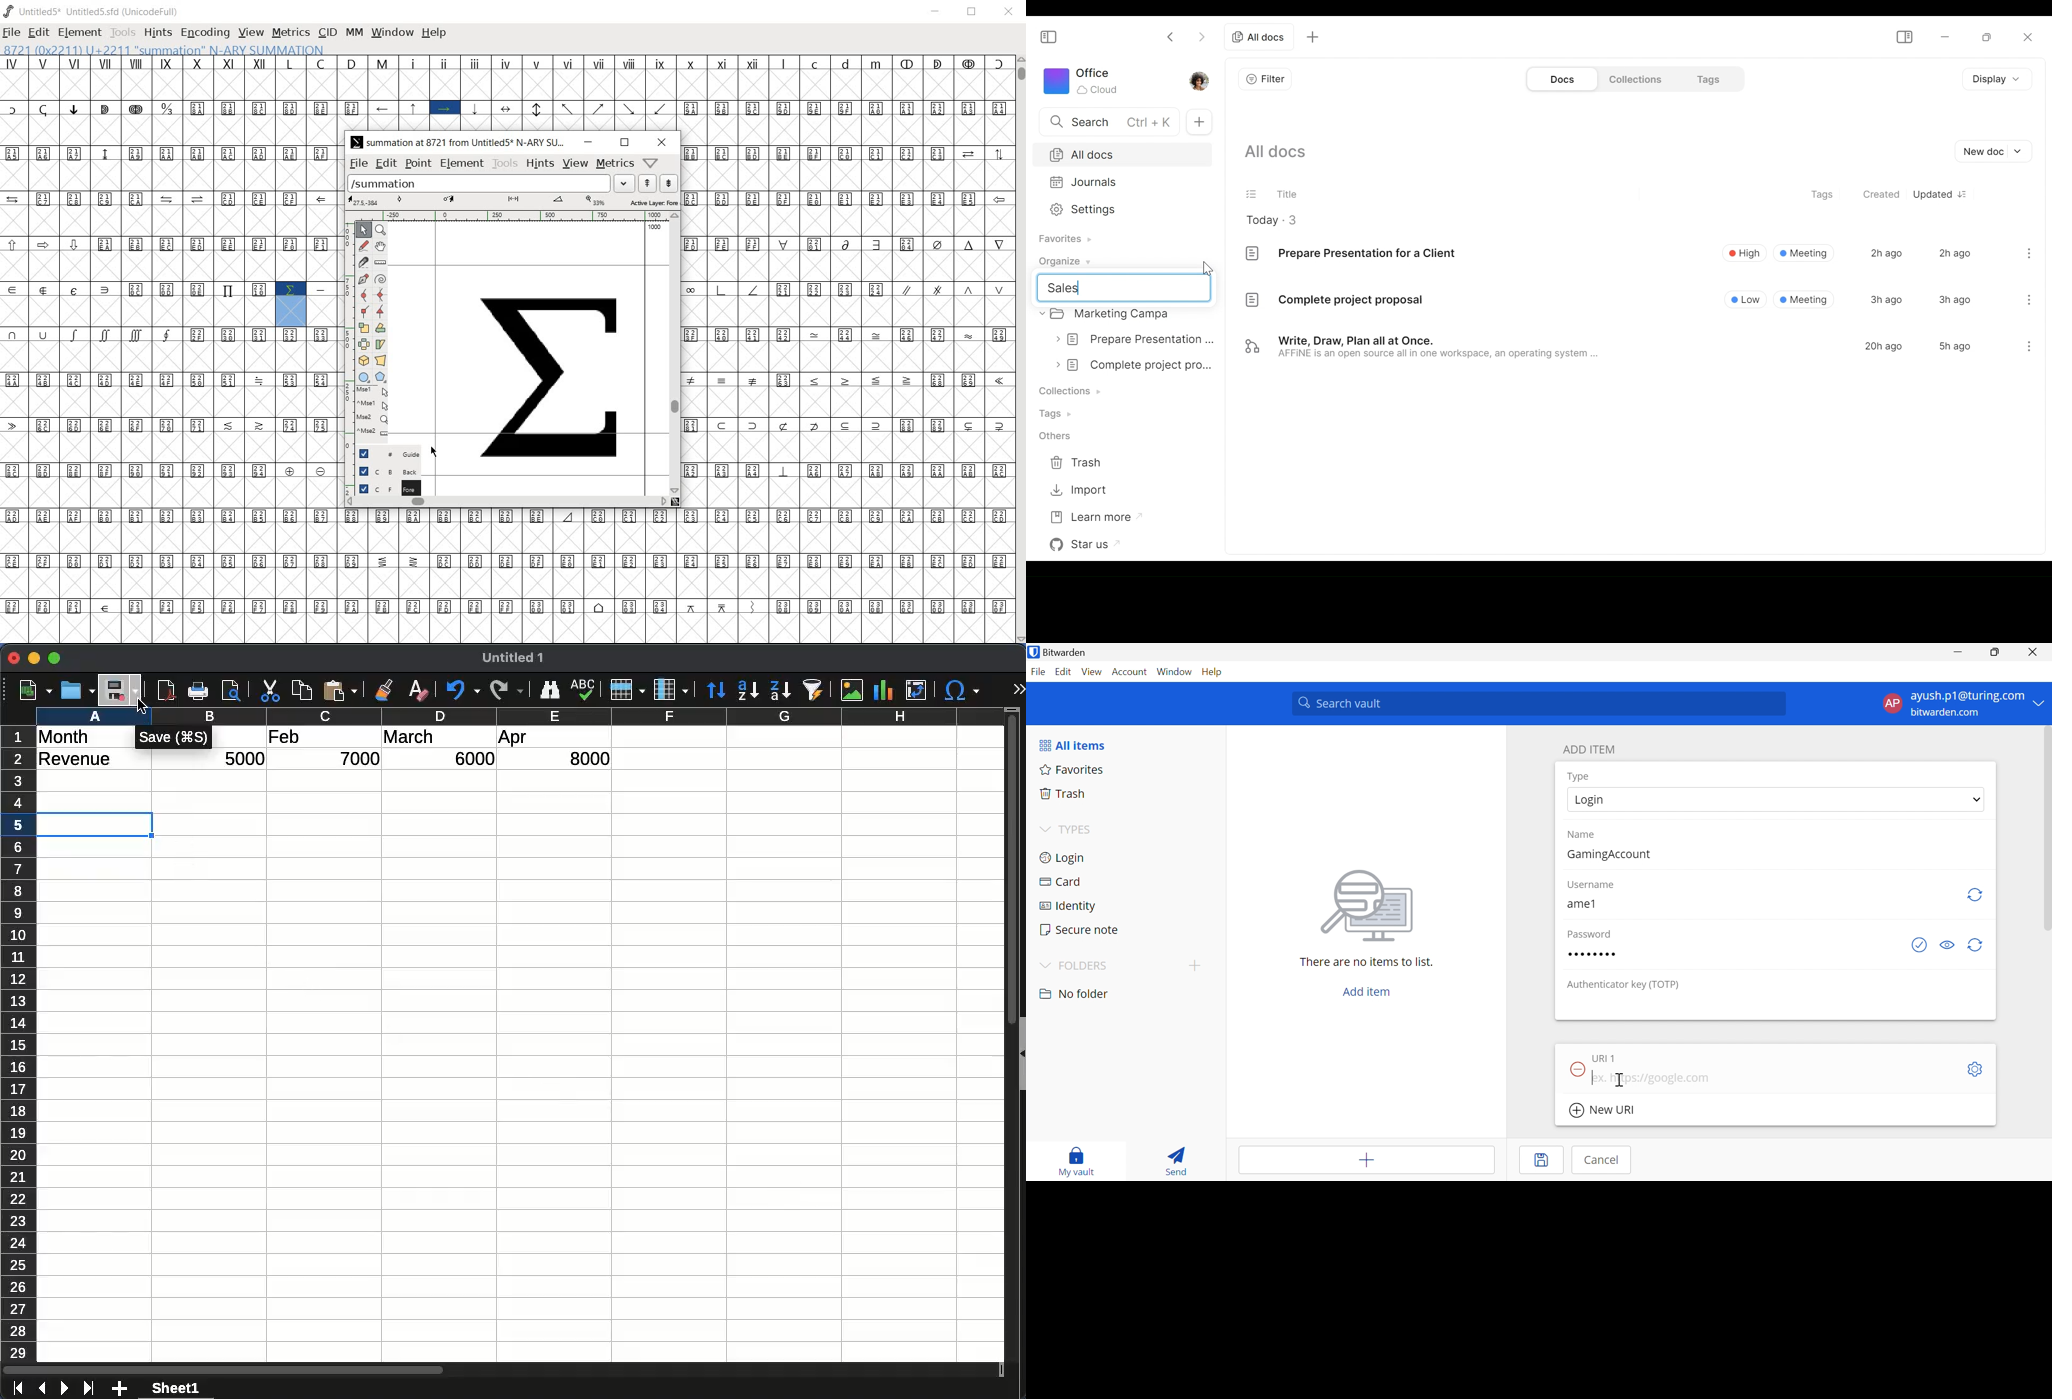 This screenshot has height=1400, width=2072. Describe the element at coordinates (436, 34) in the screenshot. I see `HELP` at that location.